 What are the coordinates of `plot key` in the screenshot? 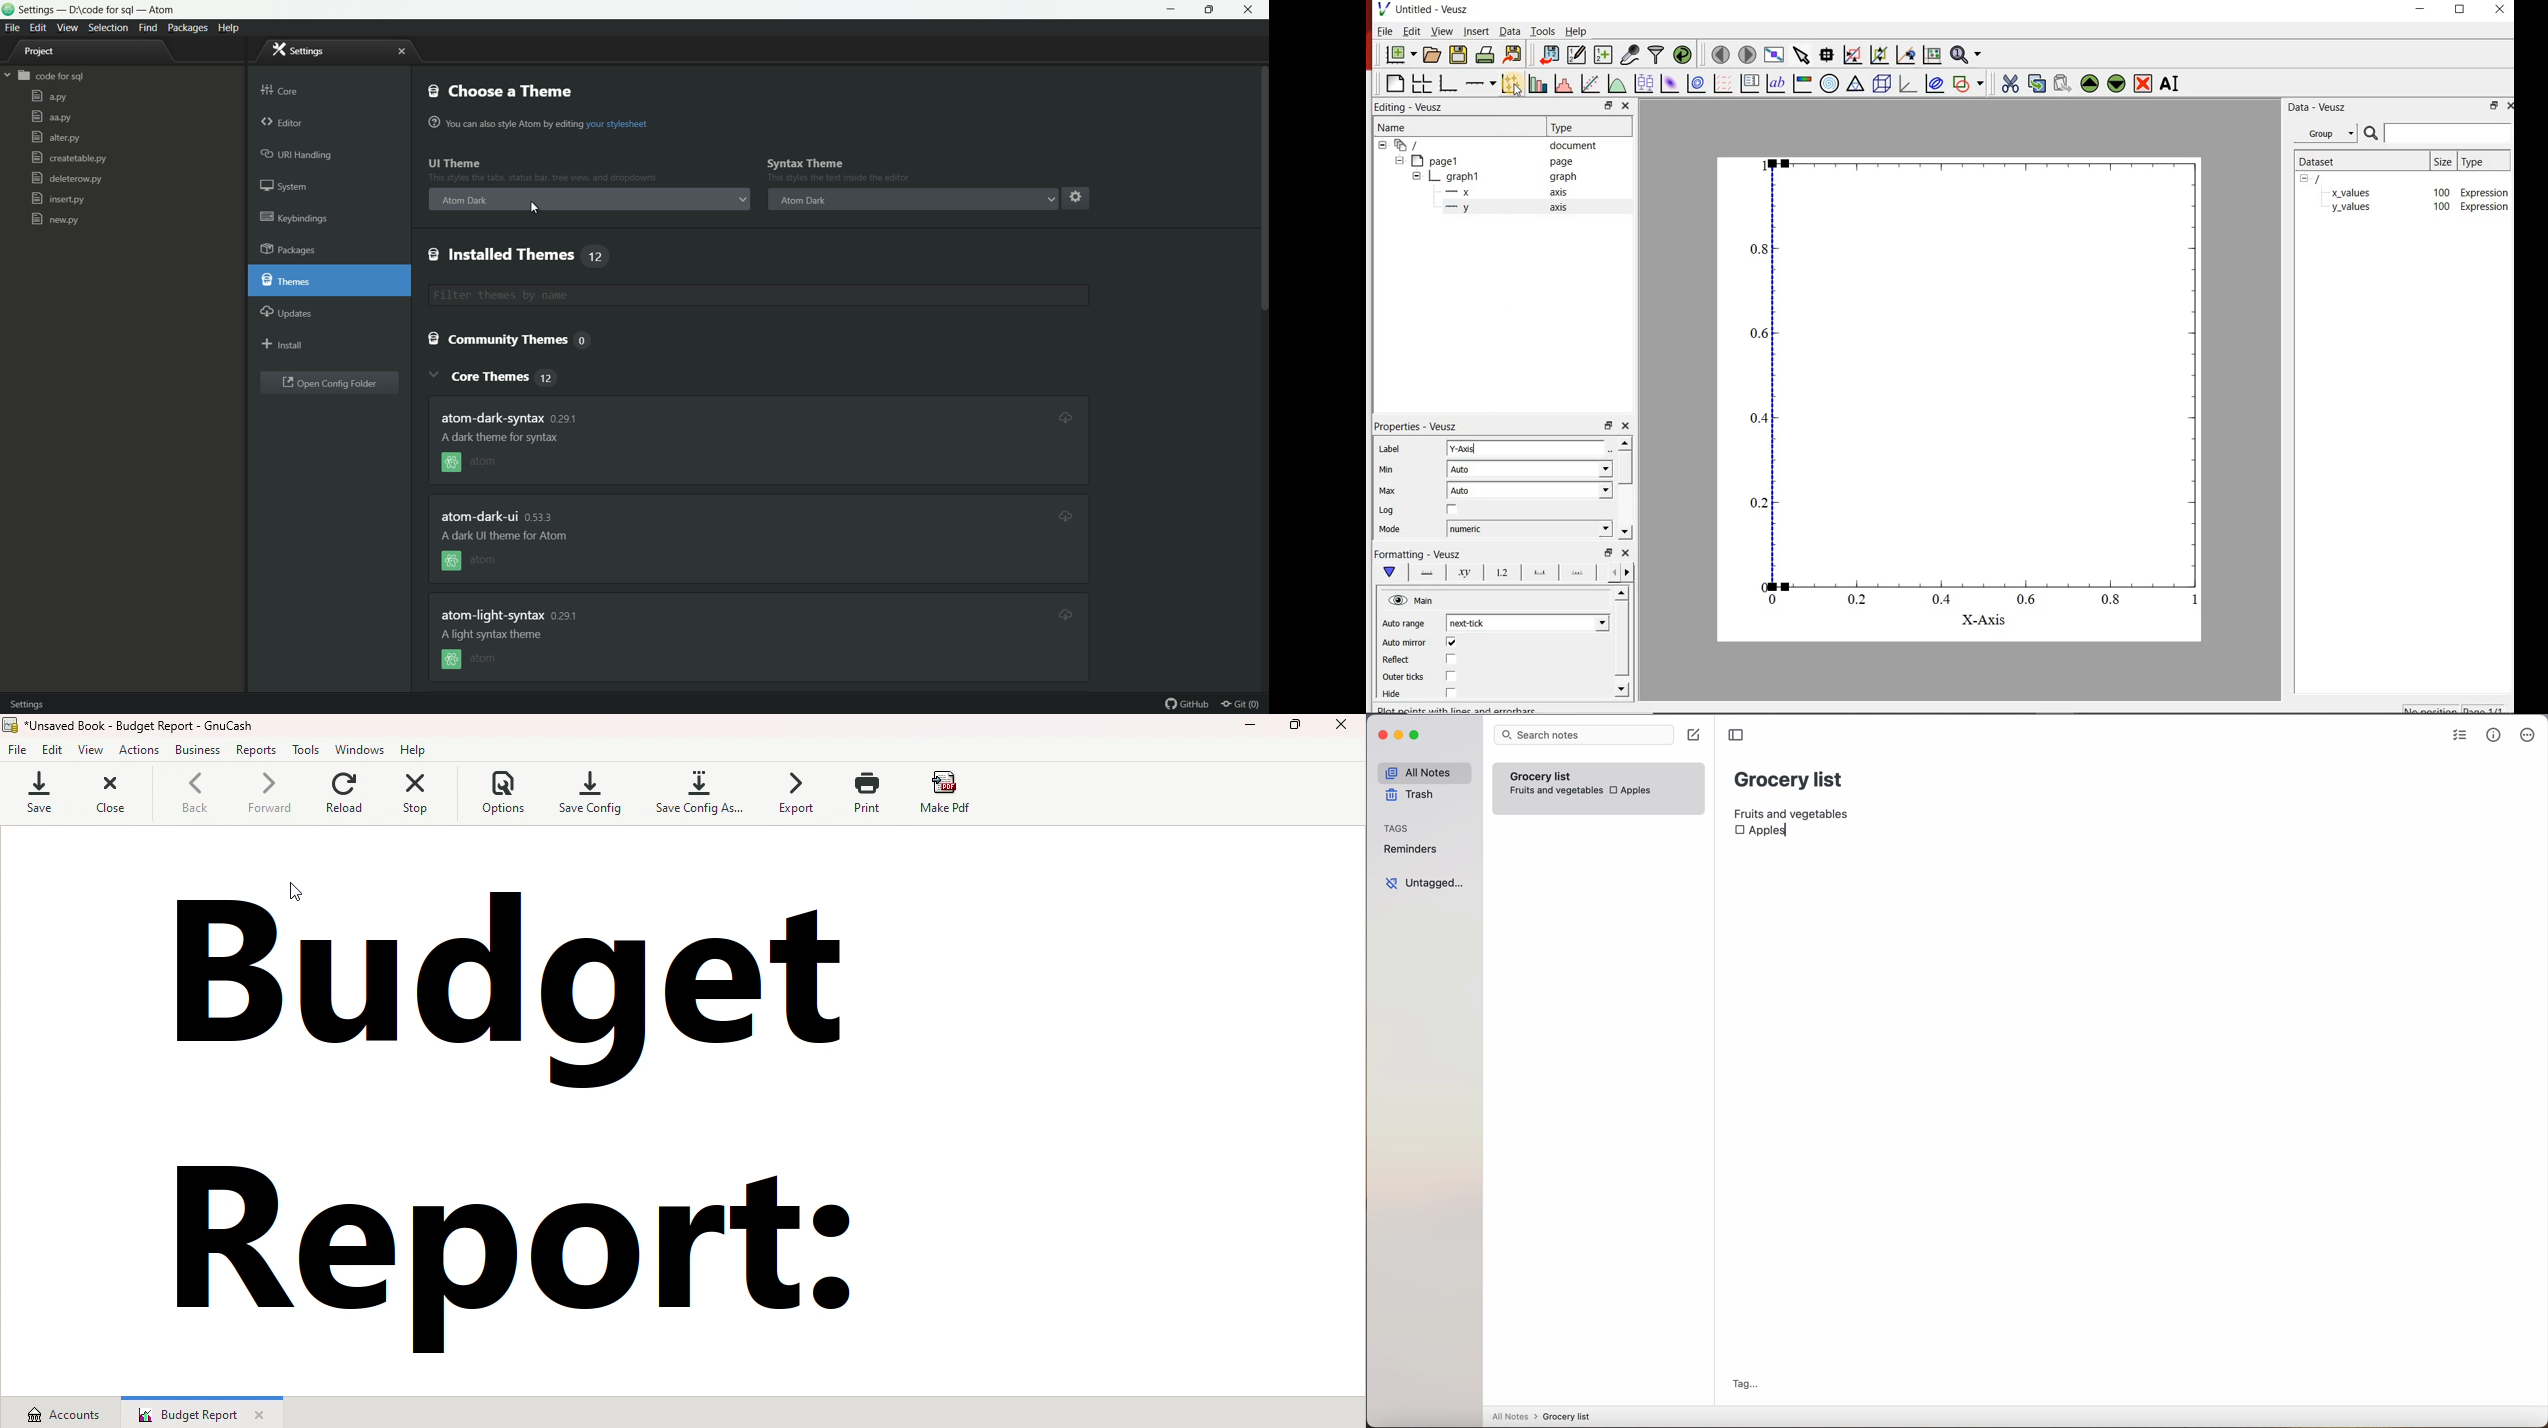 It's located at (1751, 83).